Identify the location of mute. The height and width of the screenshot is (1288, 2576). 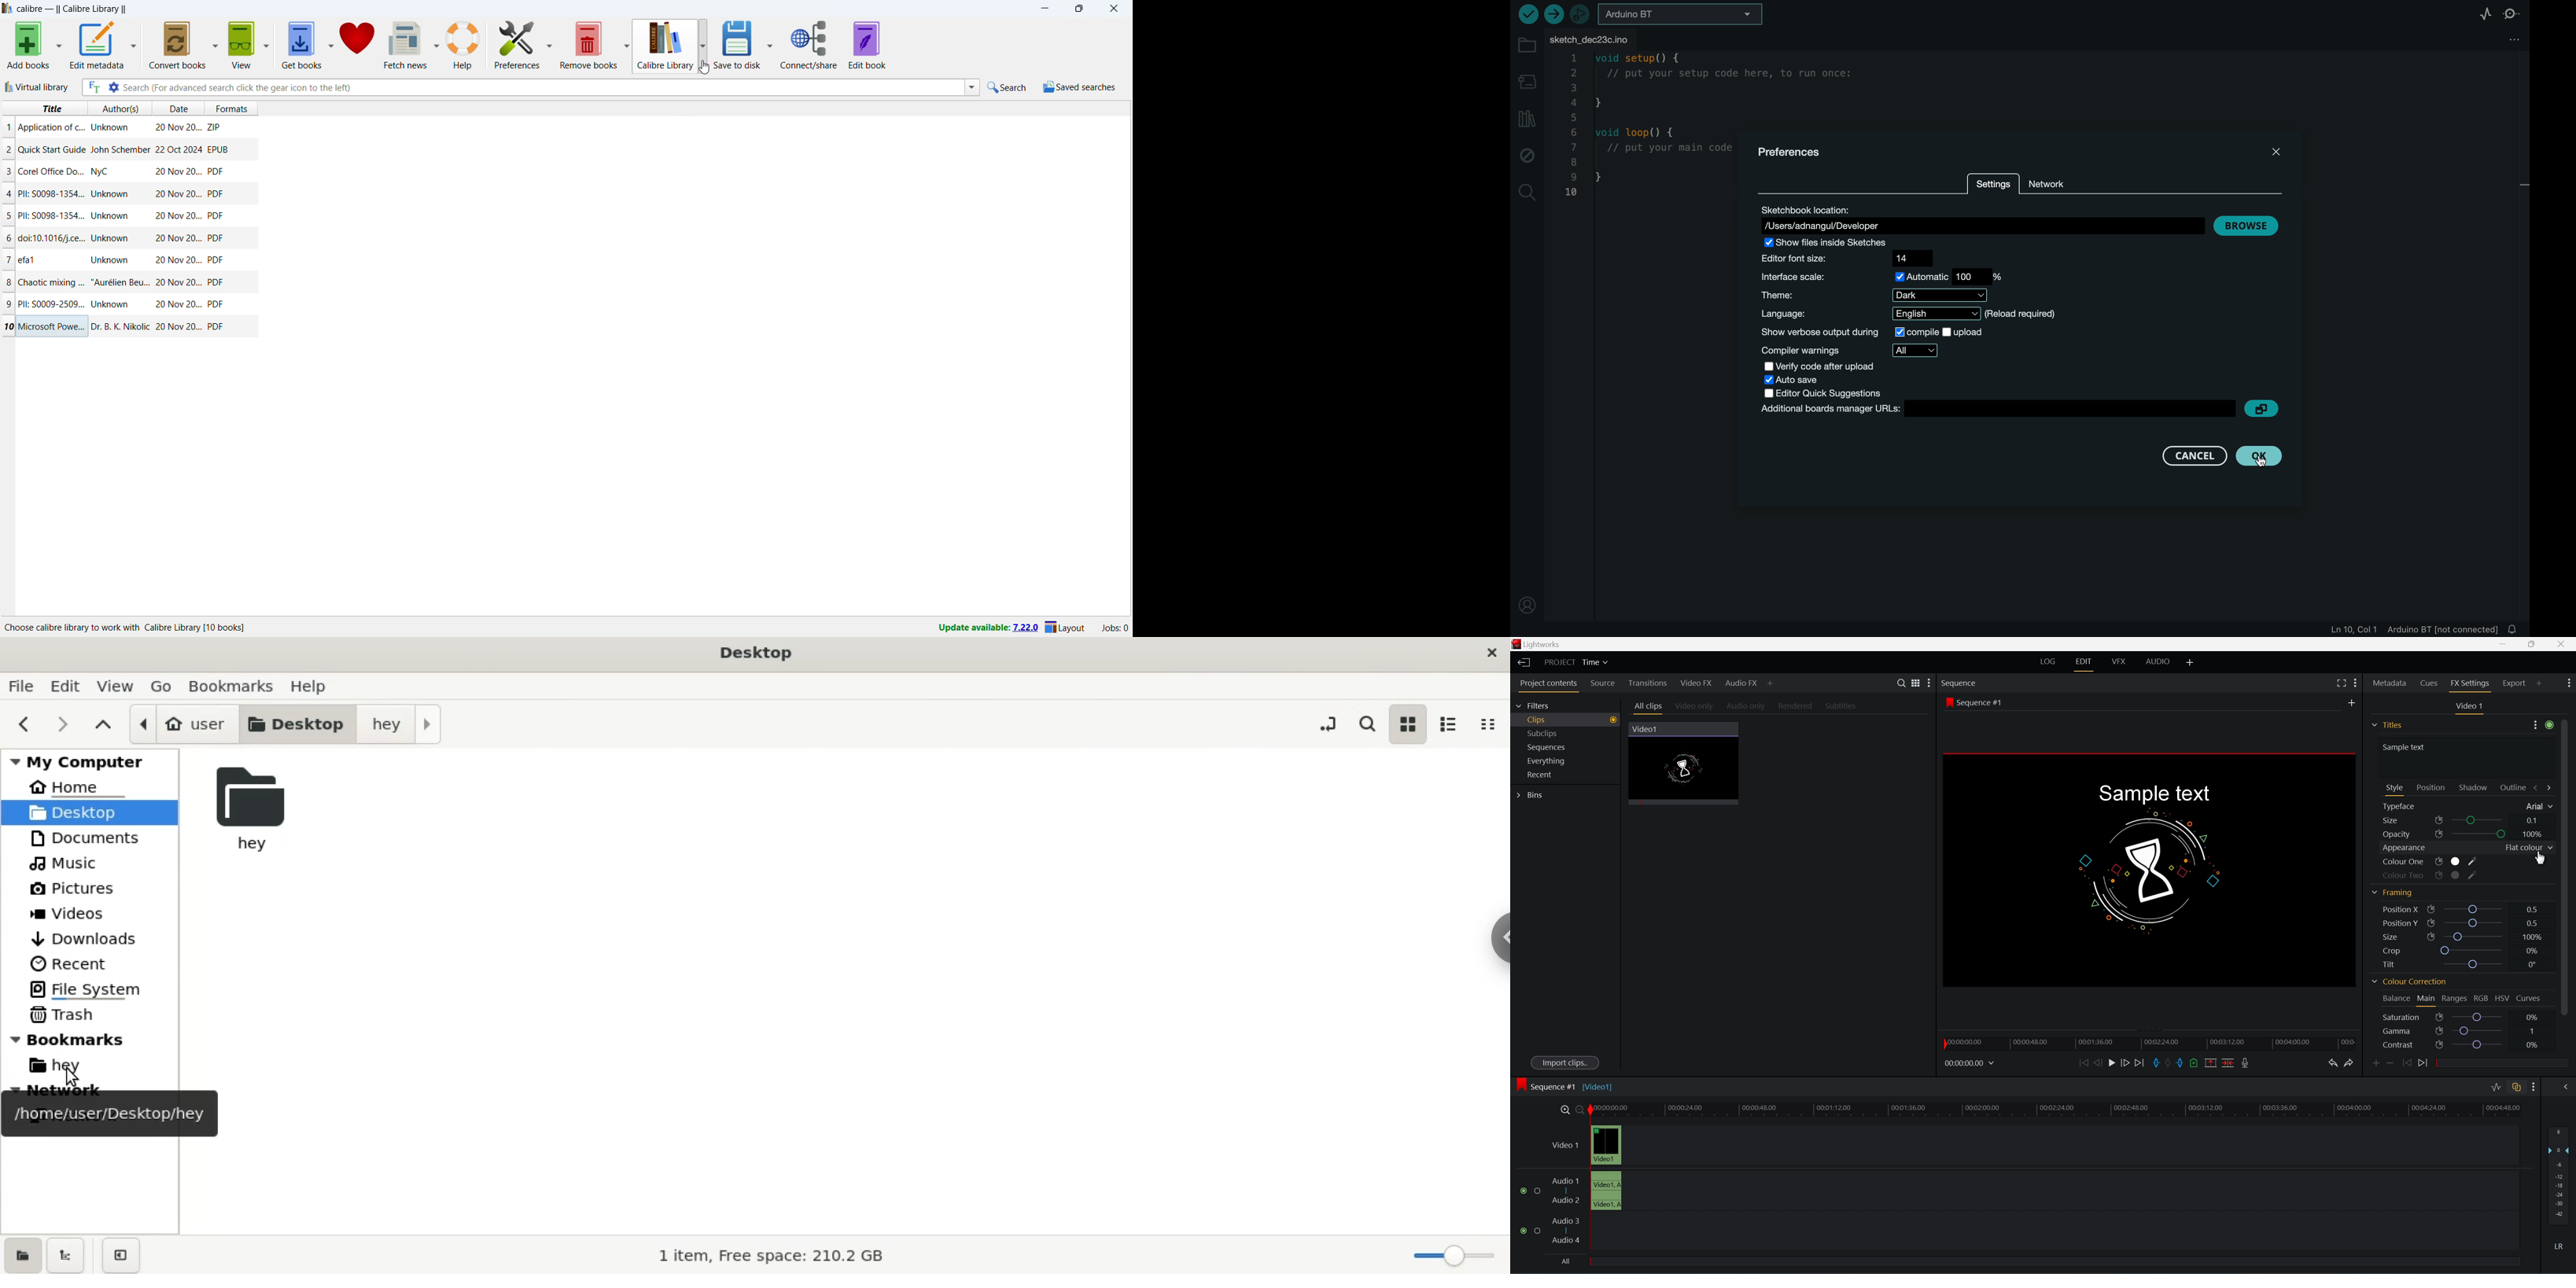
(2562, 1246).